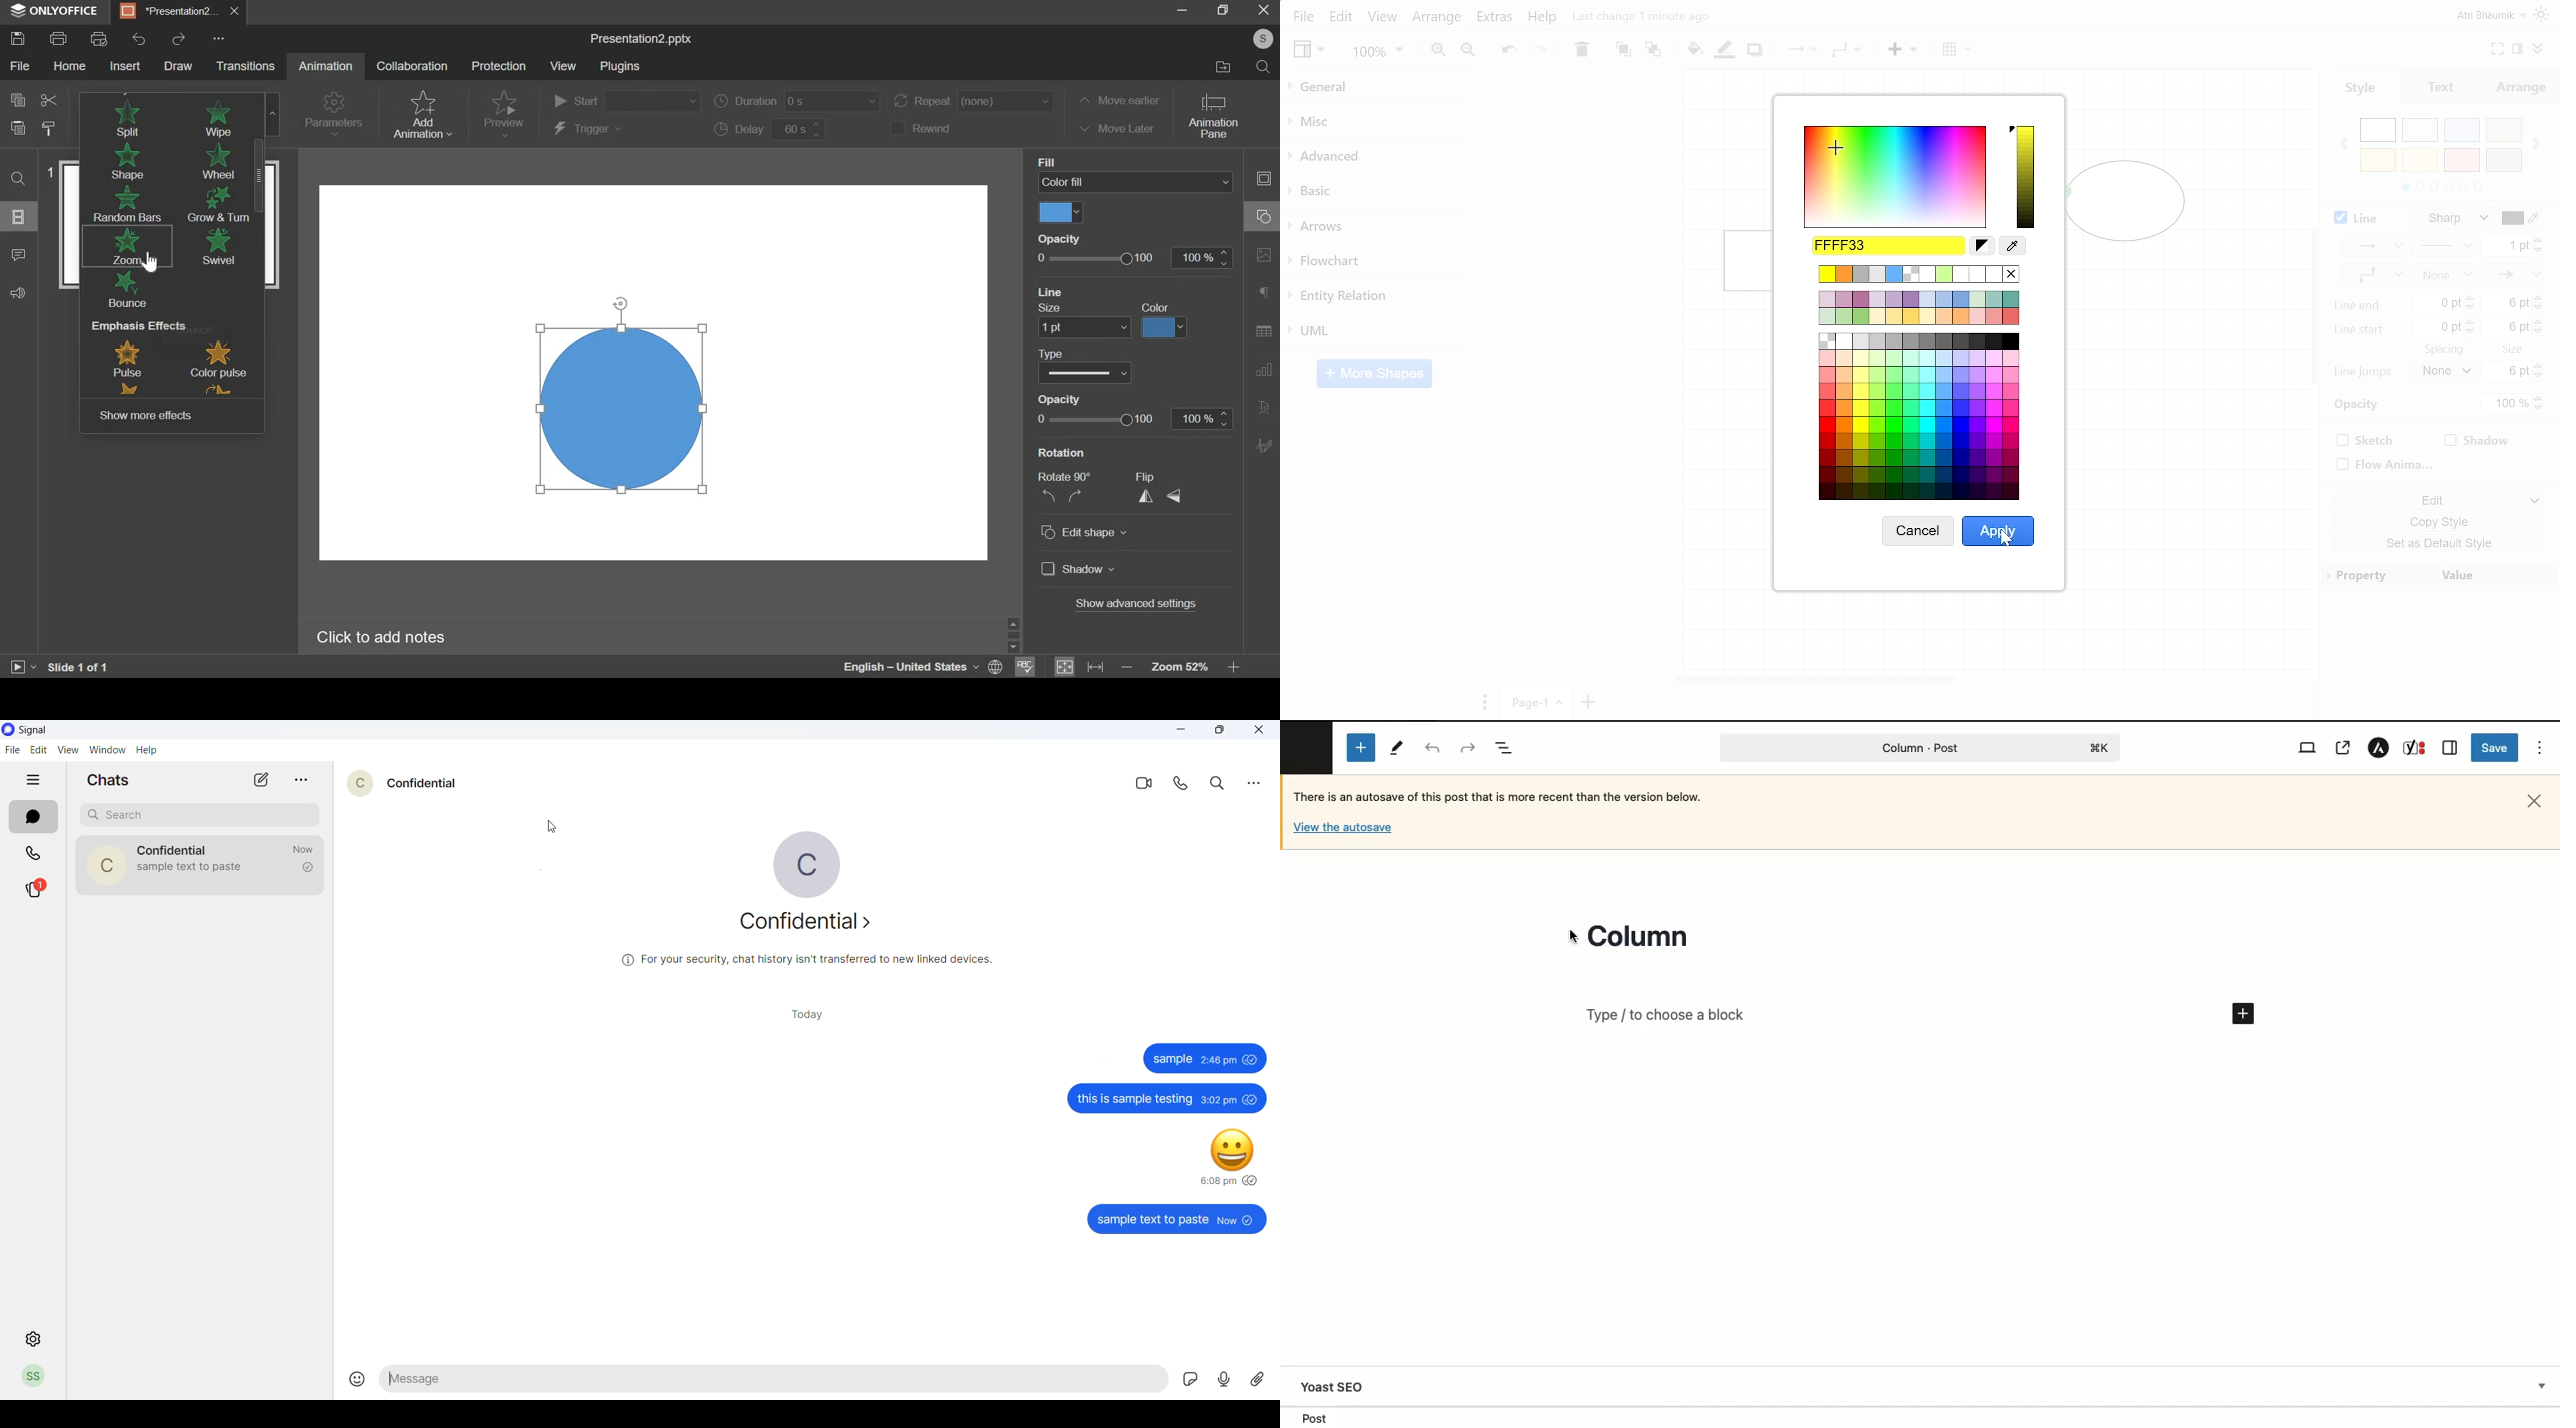 Image resolution: width=2576 pixels, height=1428 pixels. I want to click on paste, so click(17, 127).